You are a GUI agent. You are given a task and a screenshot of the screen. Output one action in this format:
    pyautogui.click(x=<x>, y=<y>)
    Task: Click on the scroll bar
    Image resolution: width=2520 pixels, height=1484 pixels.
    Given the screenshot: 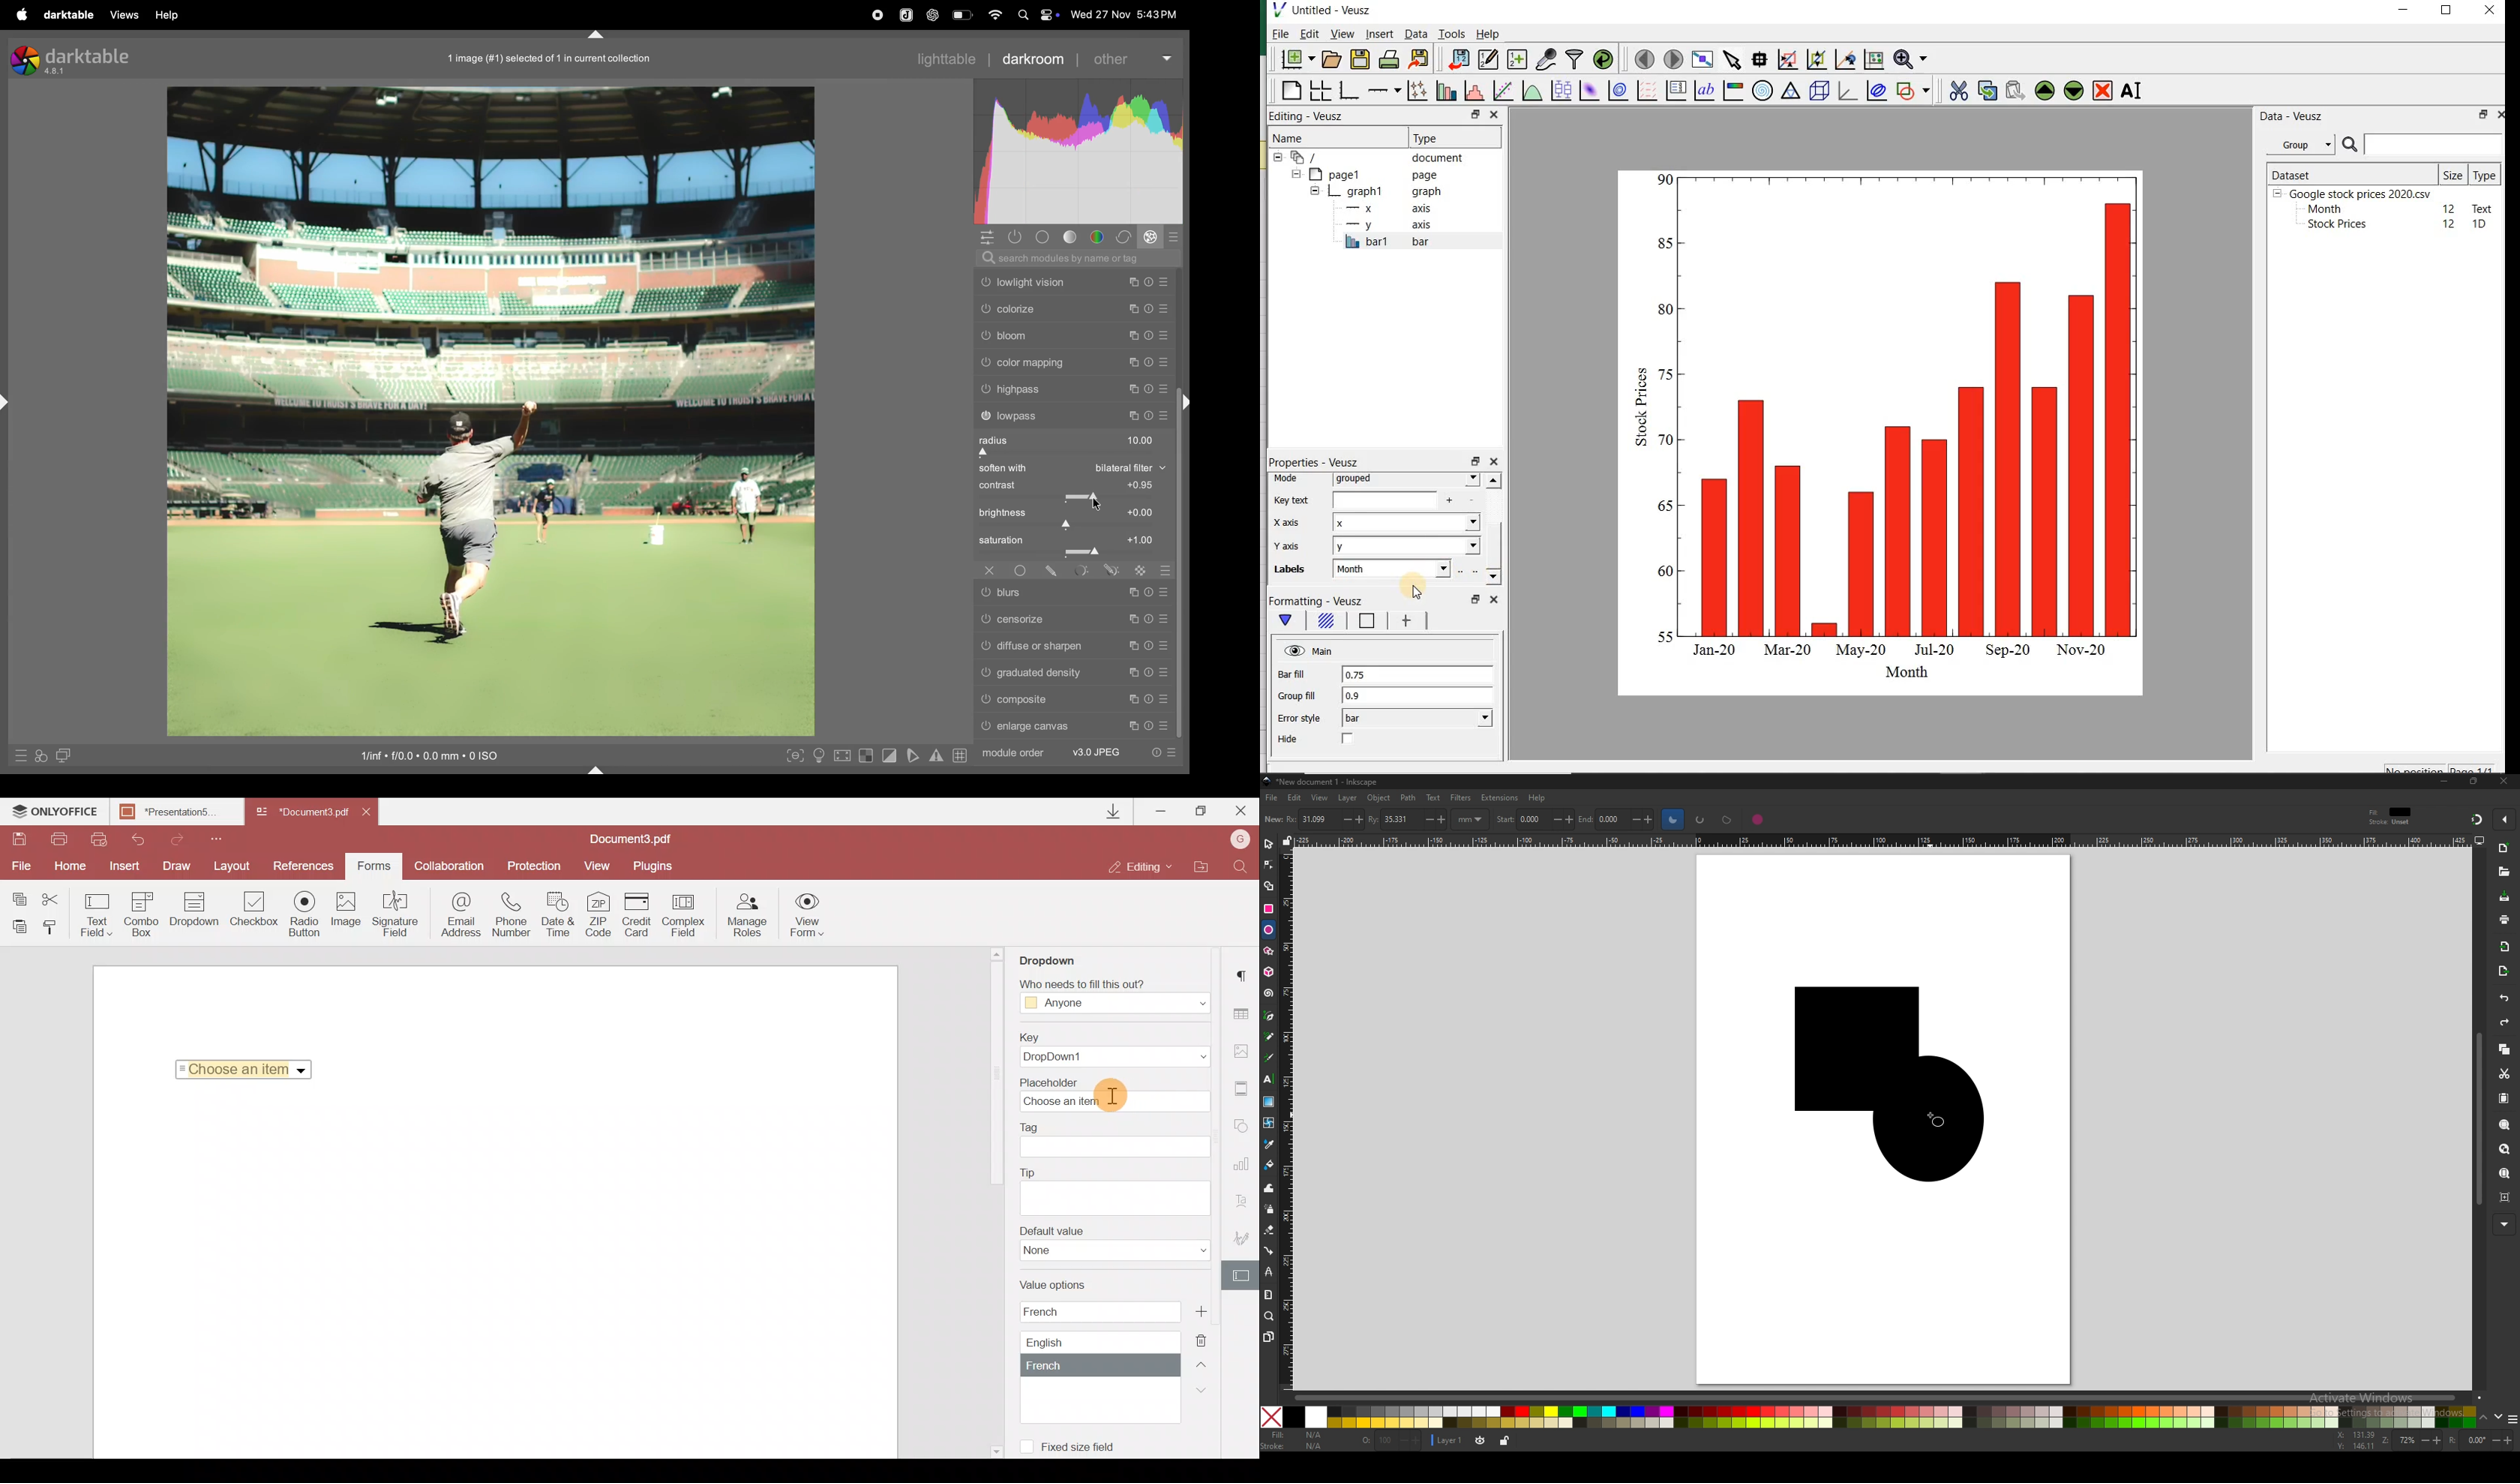 What is the action you would take?
    pyautogui.click(x=1183, y=581)
    